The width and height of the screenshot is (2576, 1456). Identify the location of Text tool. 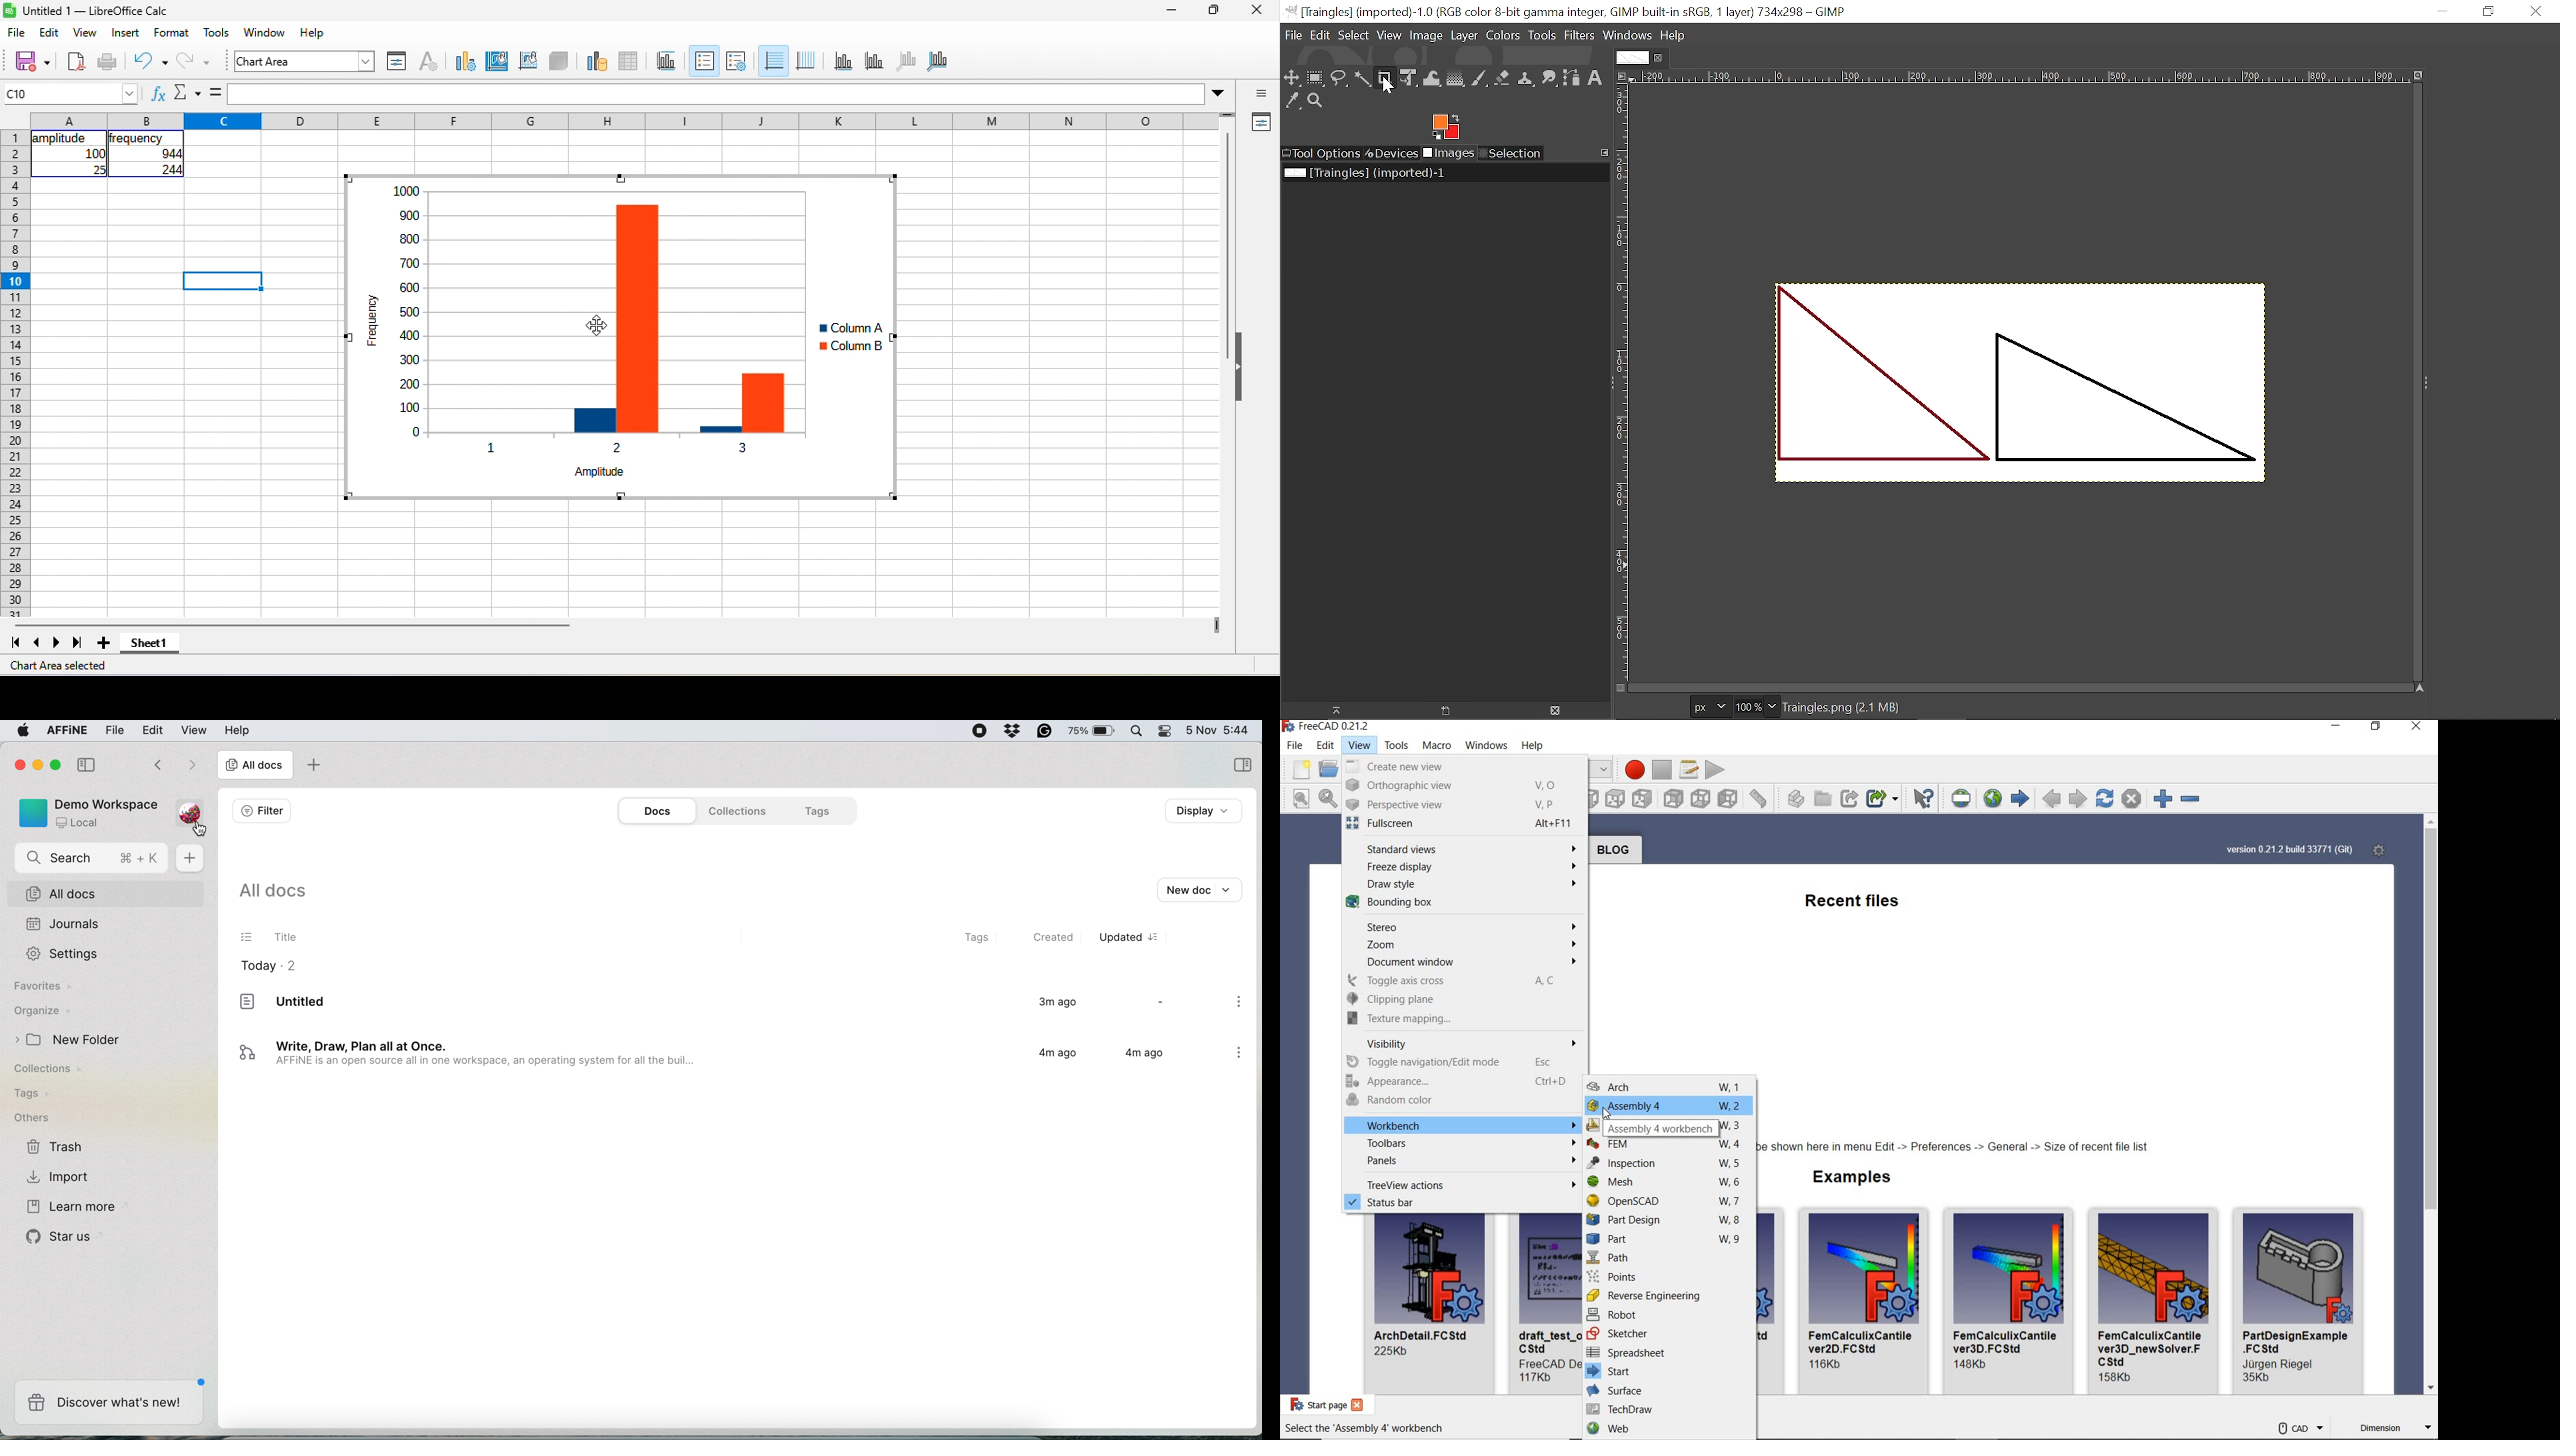
(1595, 79).